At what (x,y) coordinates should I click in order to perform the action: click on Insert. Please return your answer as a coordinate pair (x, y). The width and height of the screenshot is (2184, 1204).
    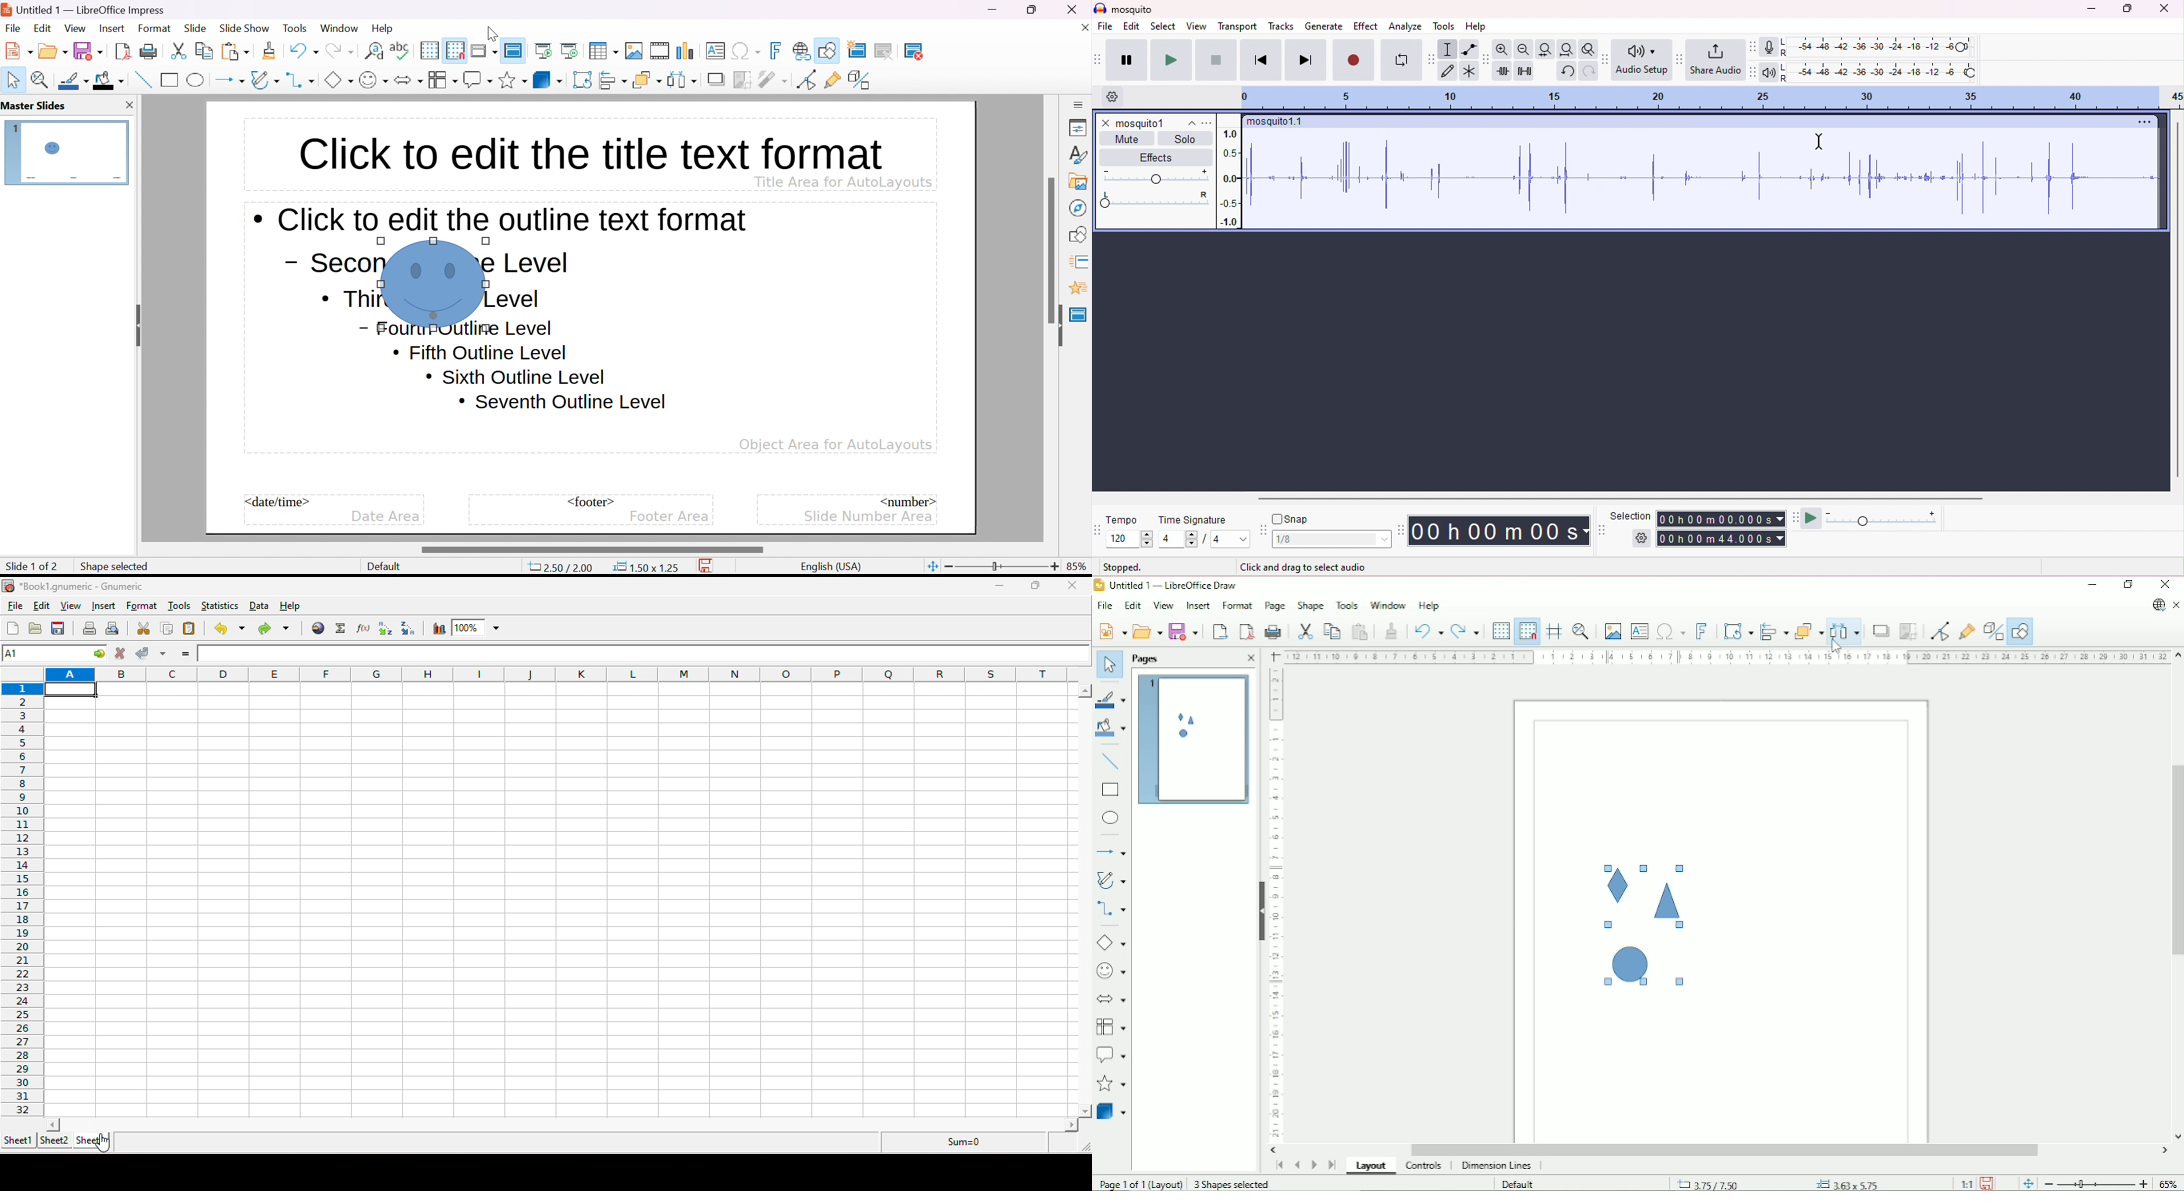
    Looking at the image, I should click on (1197, 605).